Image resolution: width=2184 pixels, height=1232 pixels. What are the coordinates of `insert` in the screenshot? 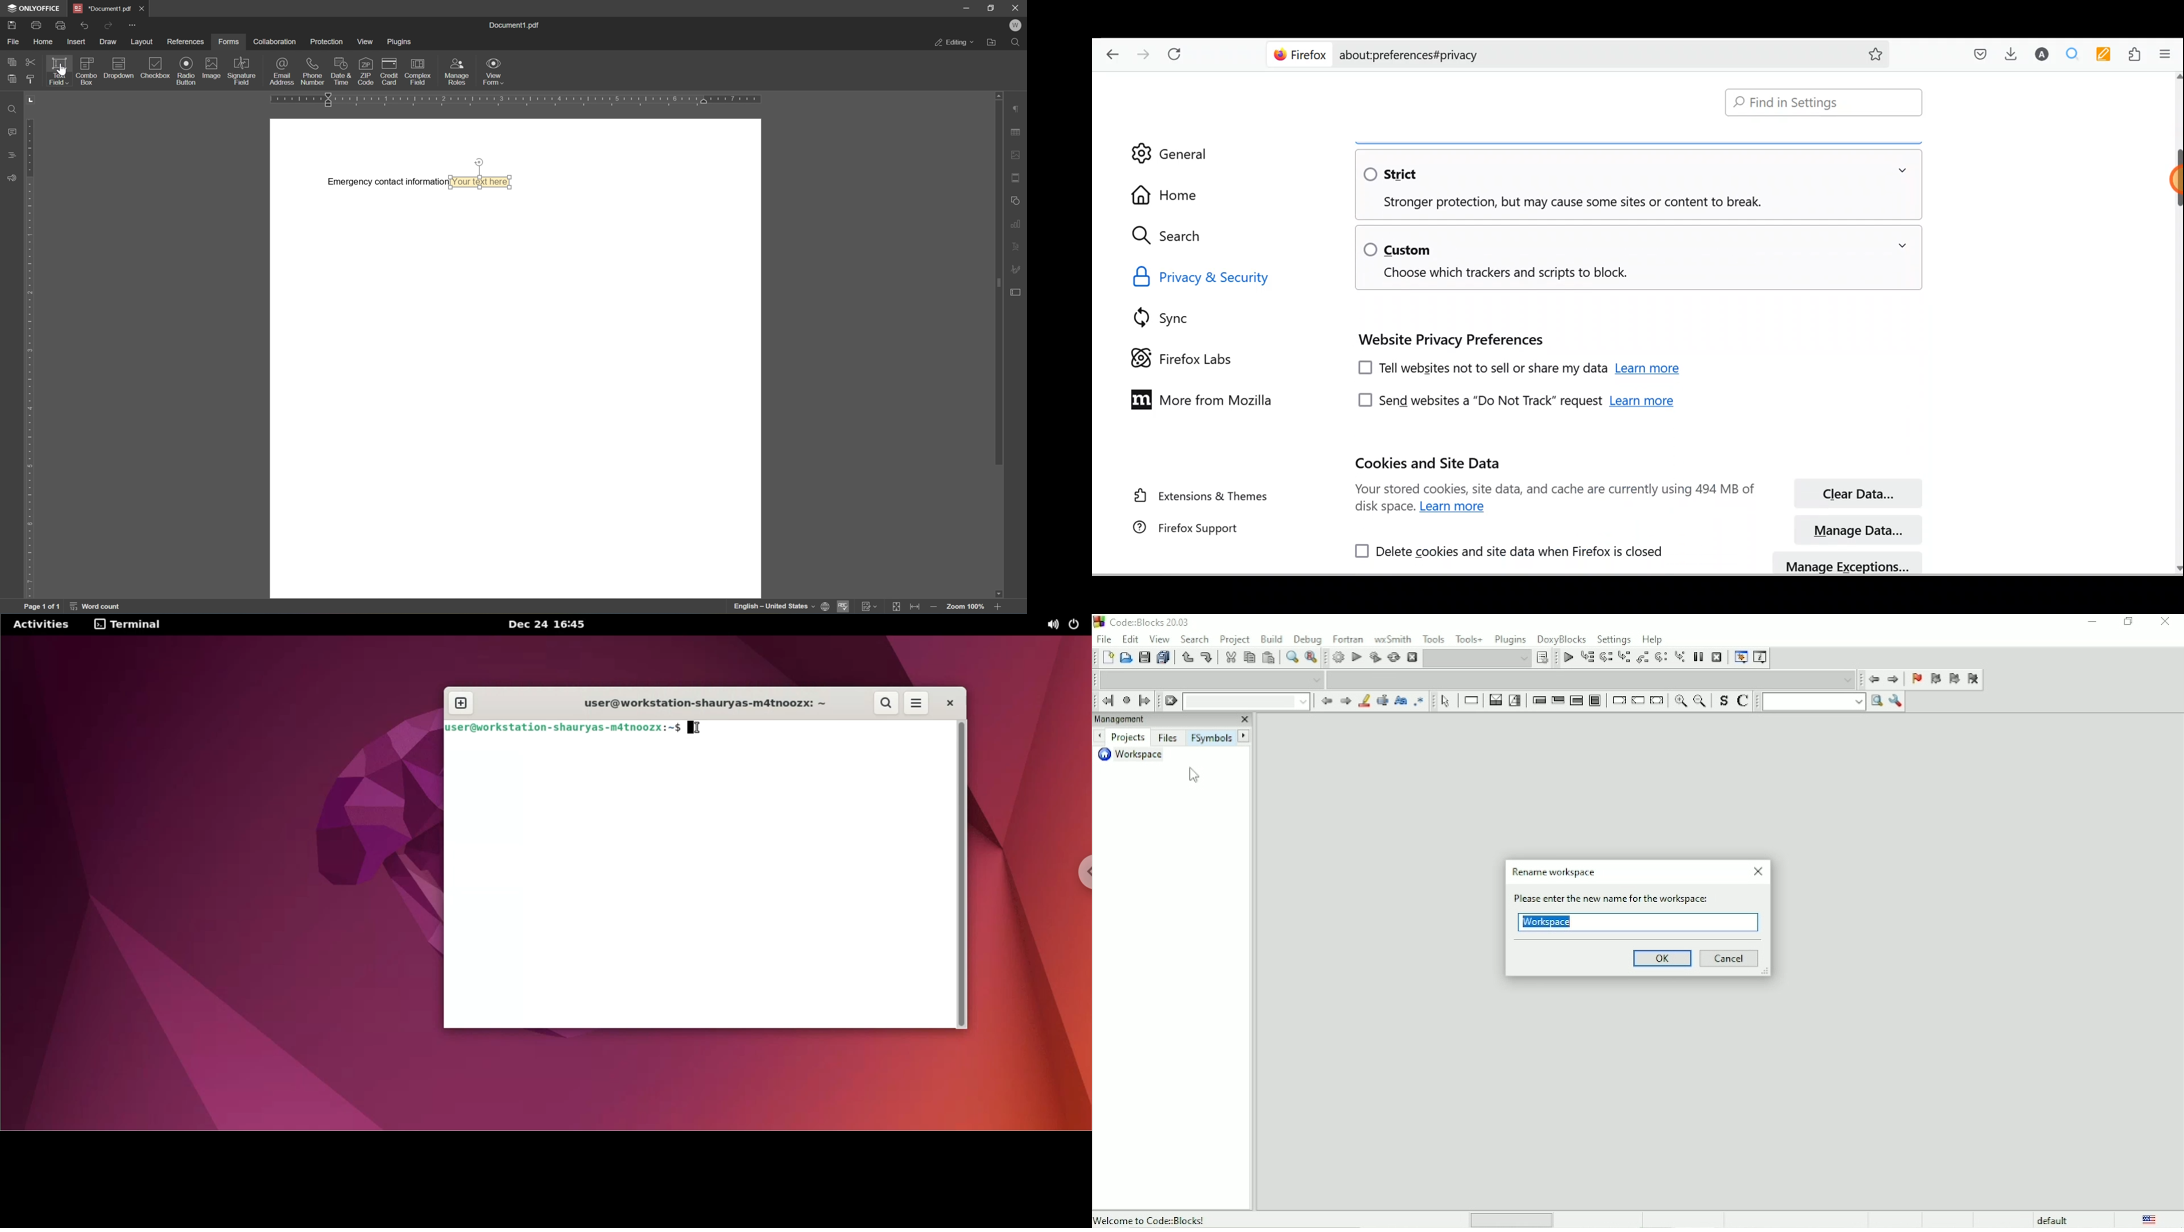 It's located at (77, 42).